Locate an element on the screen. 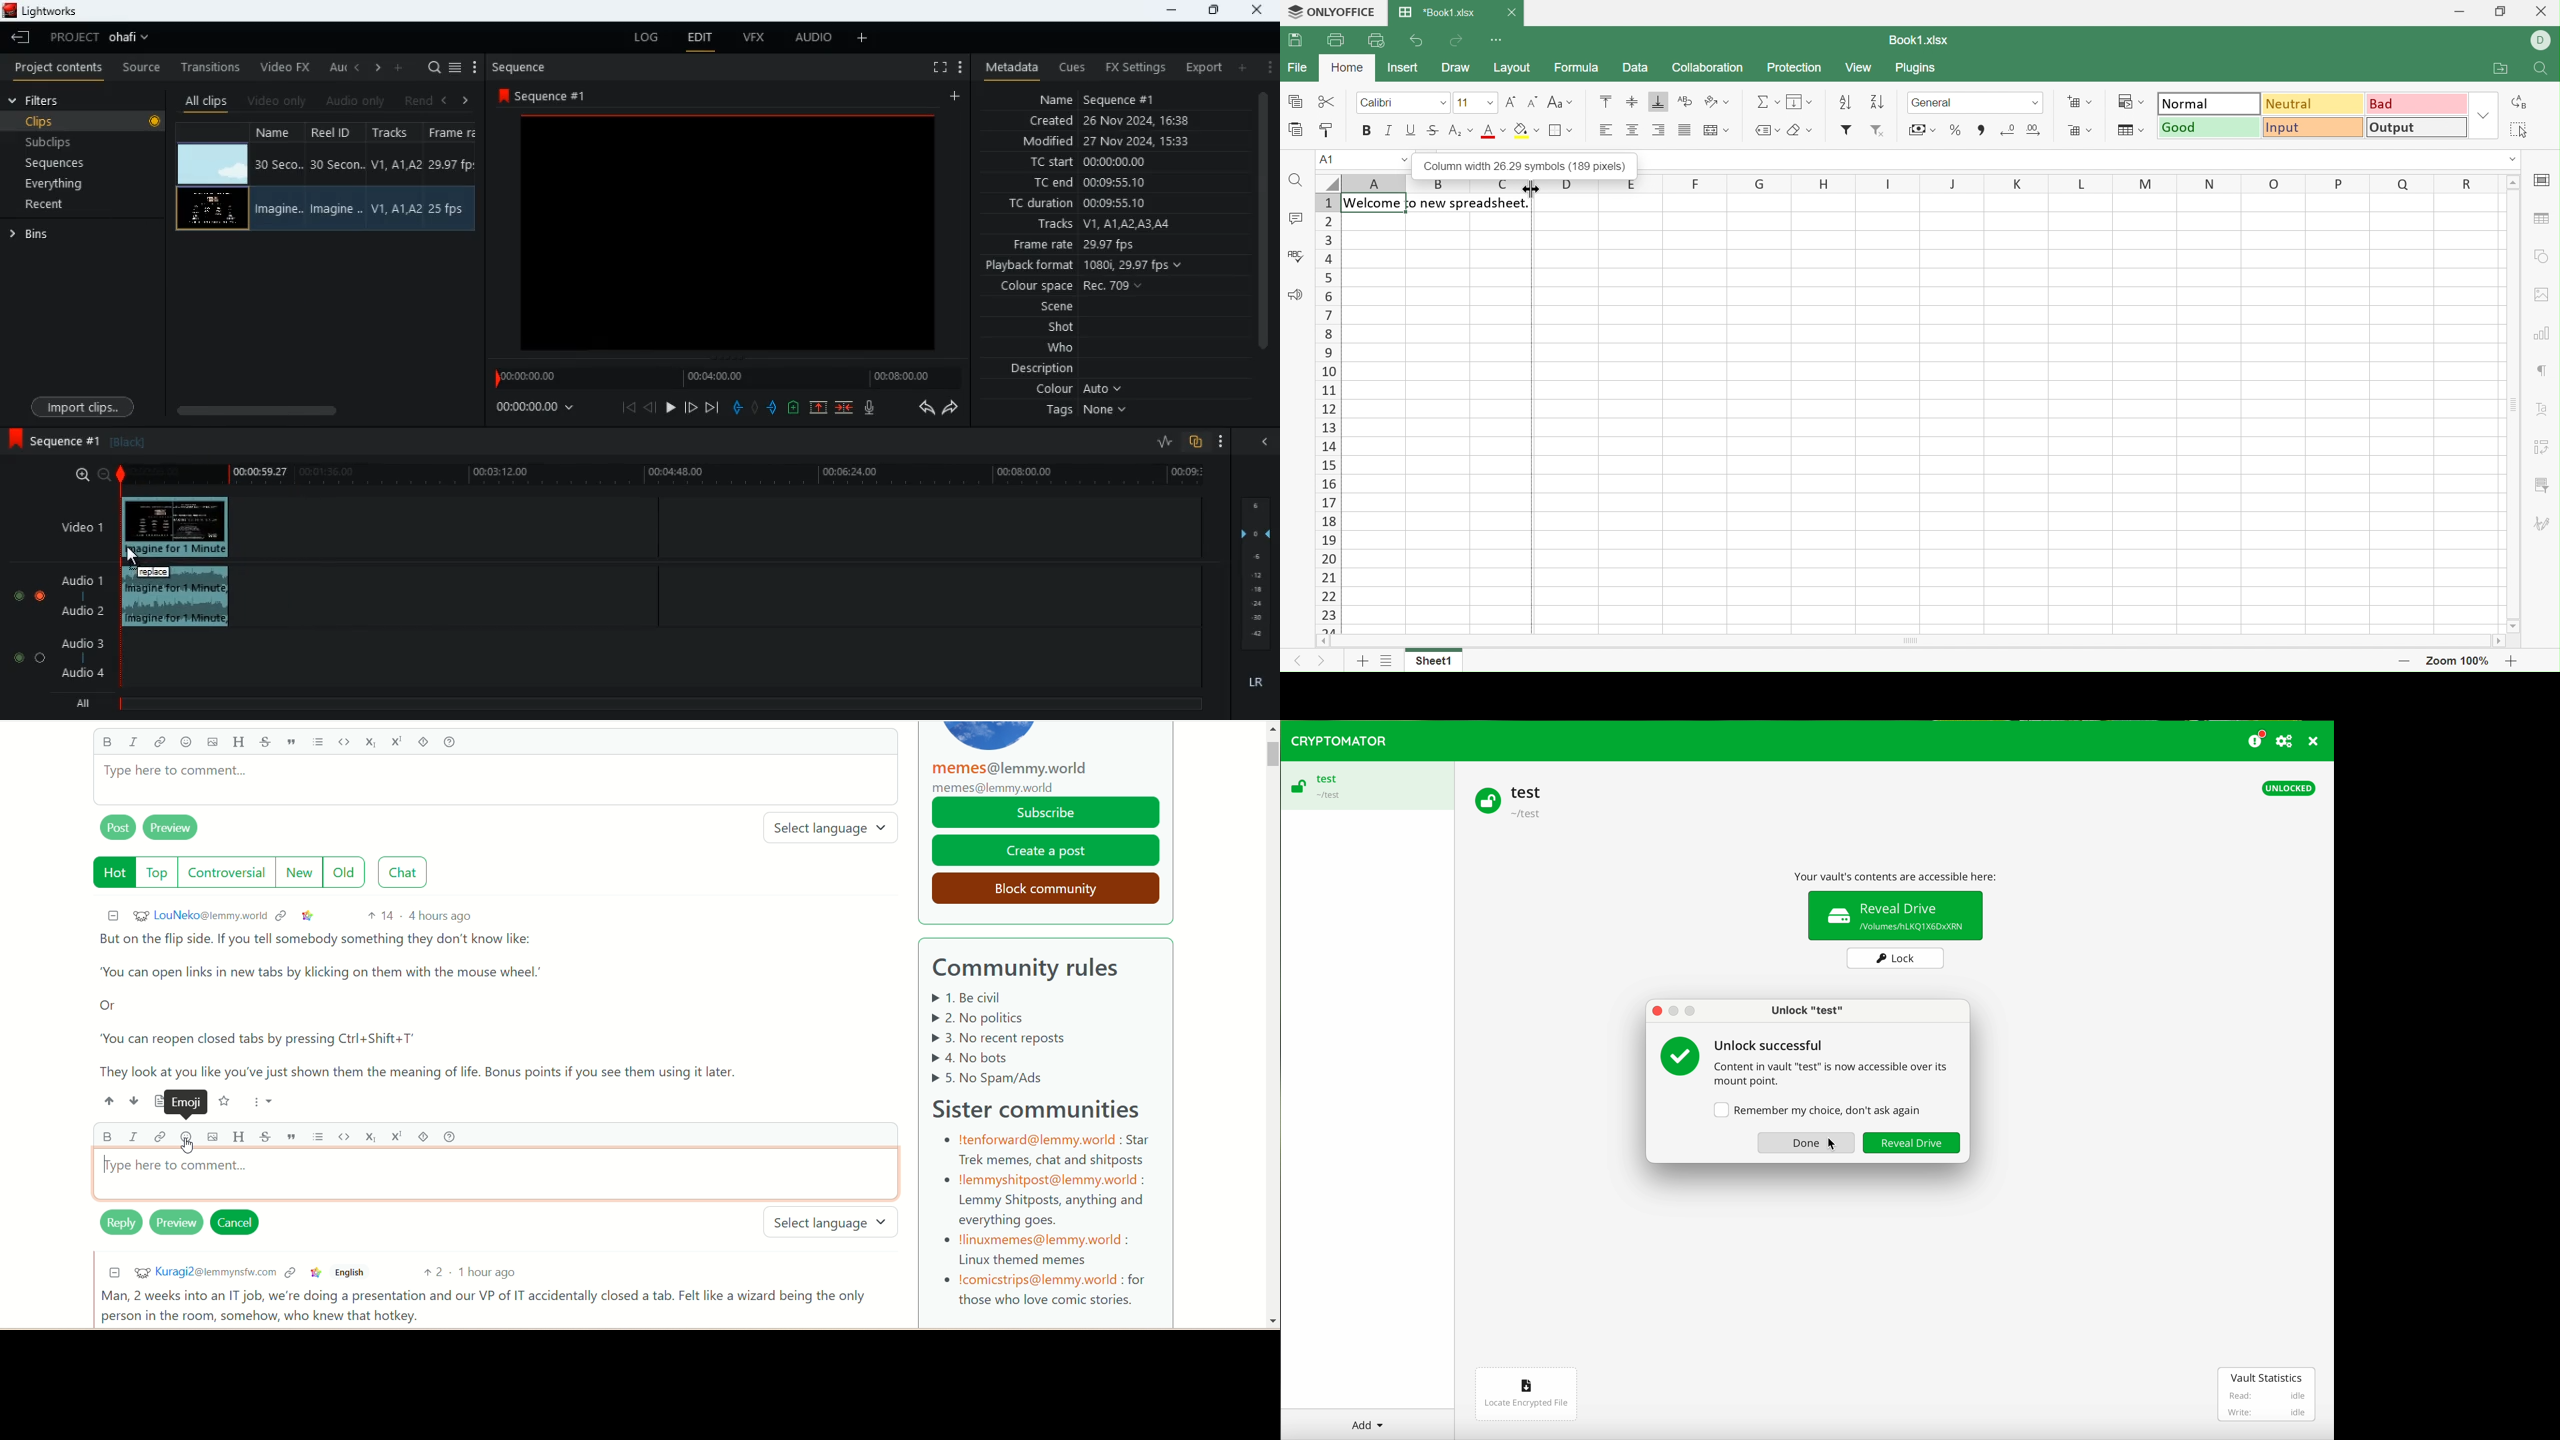 This screenshot has width=2576, height=1456. header is located at coordinates (239, 742).